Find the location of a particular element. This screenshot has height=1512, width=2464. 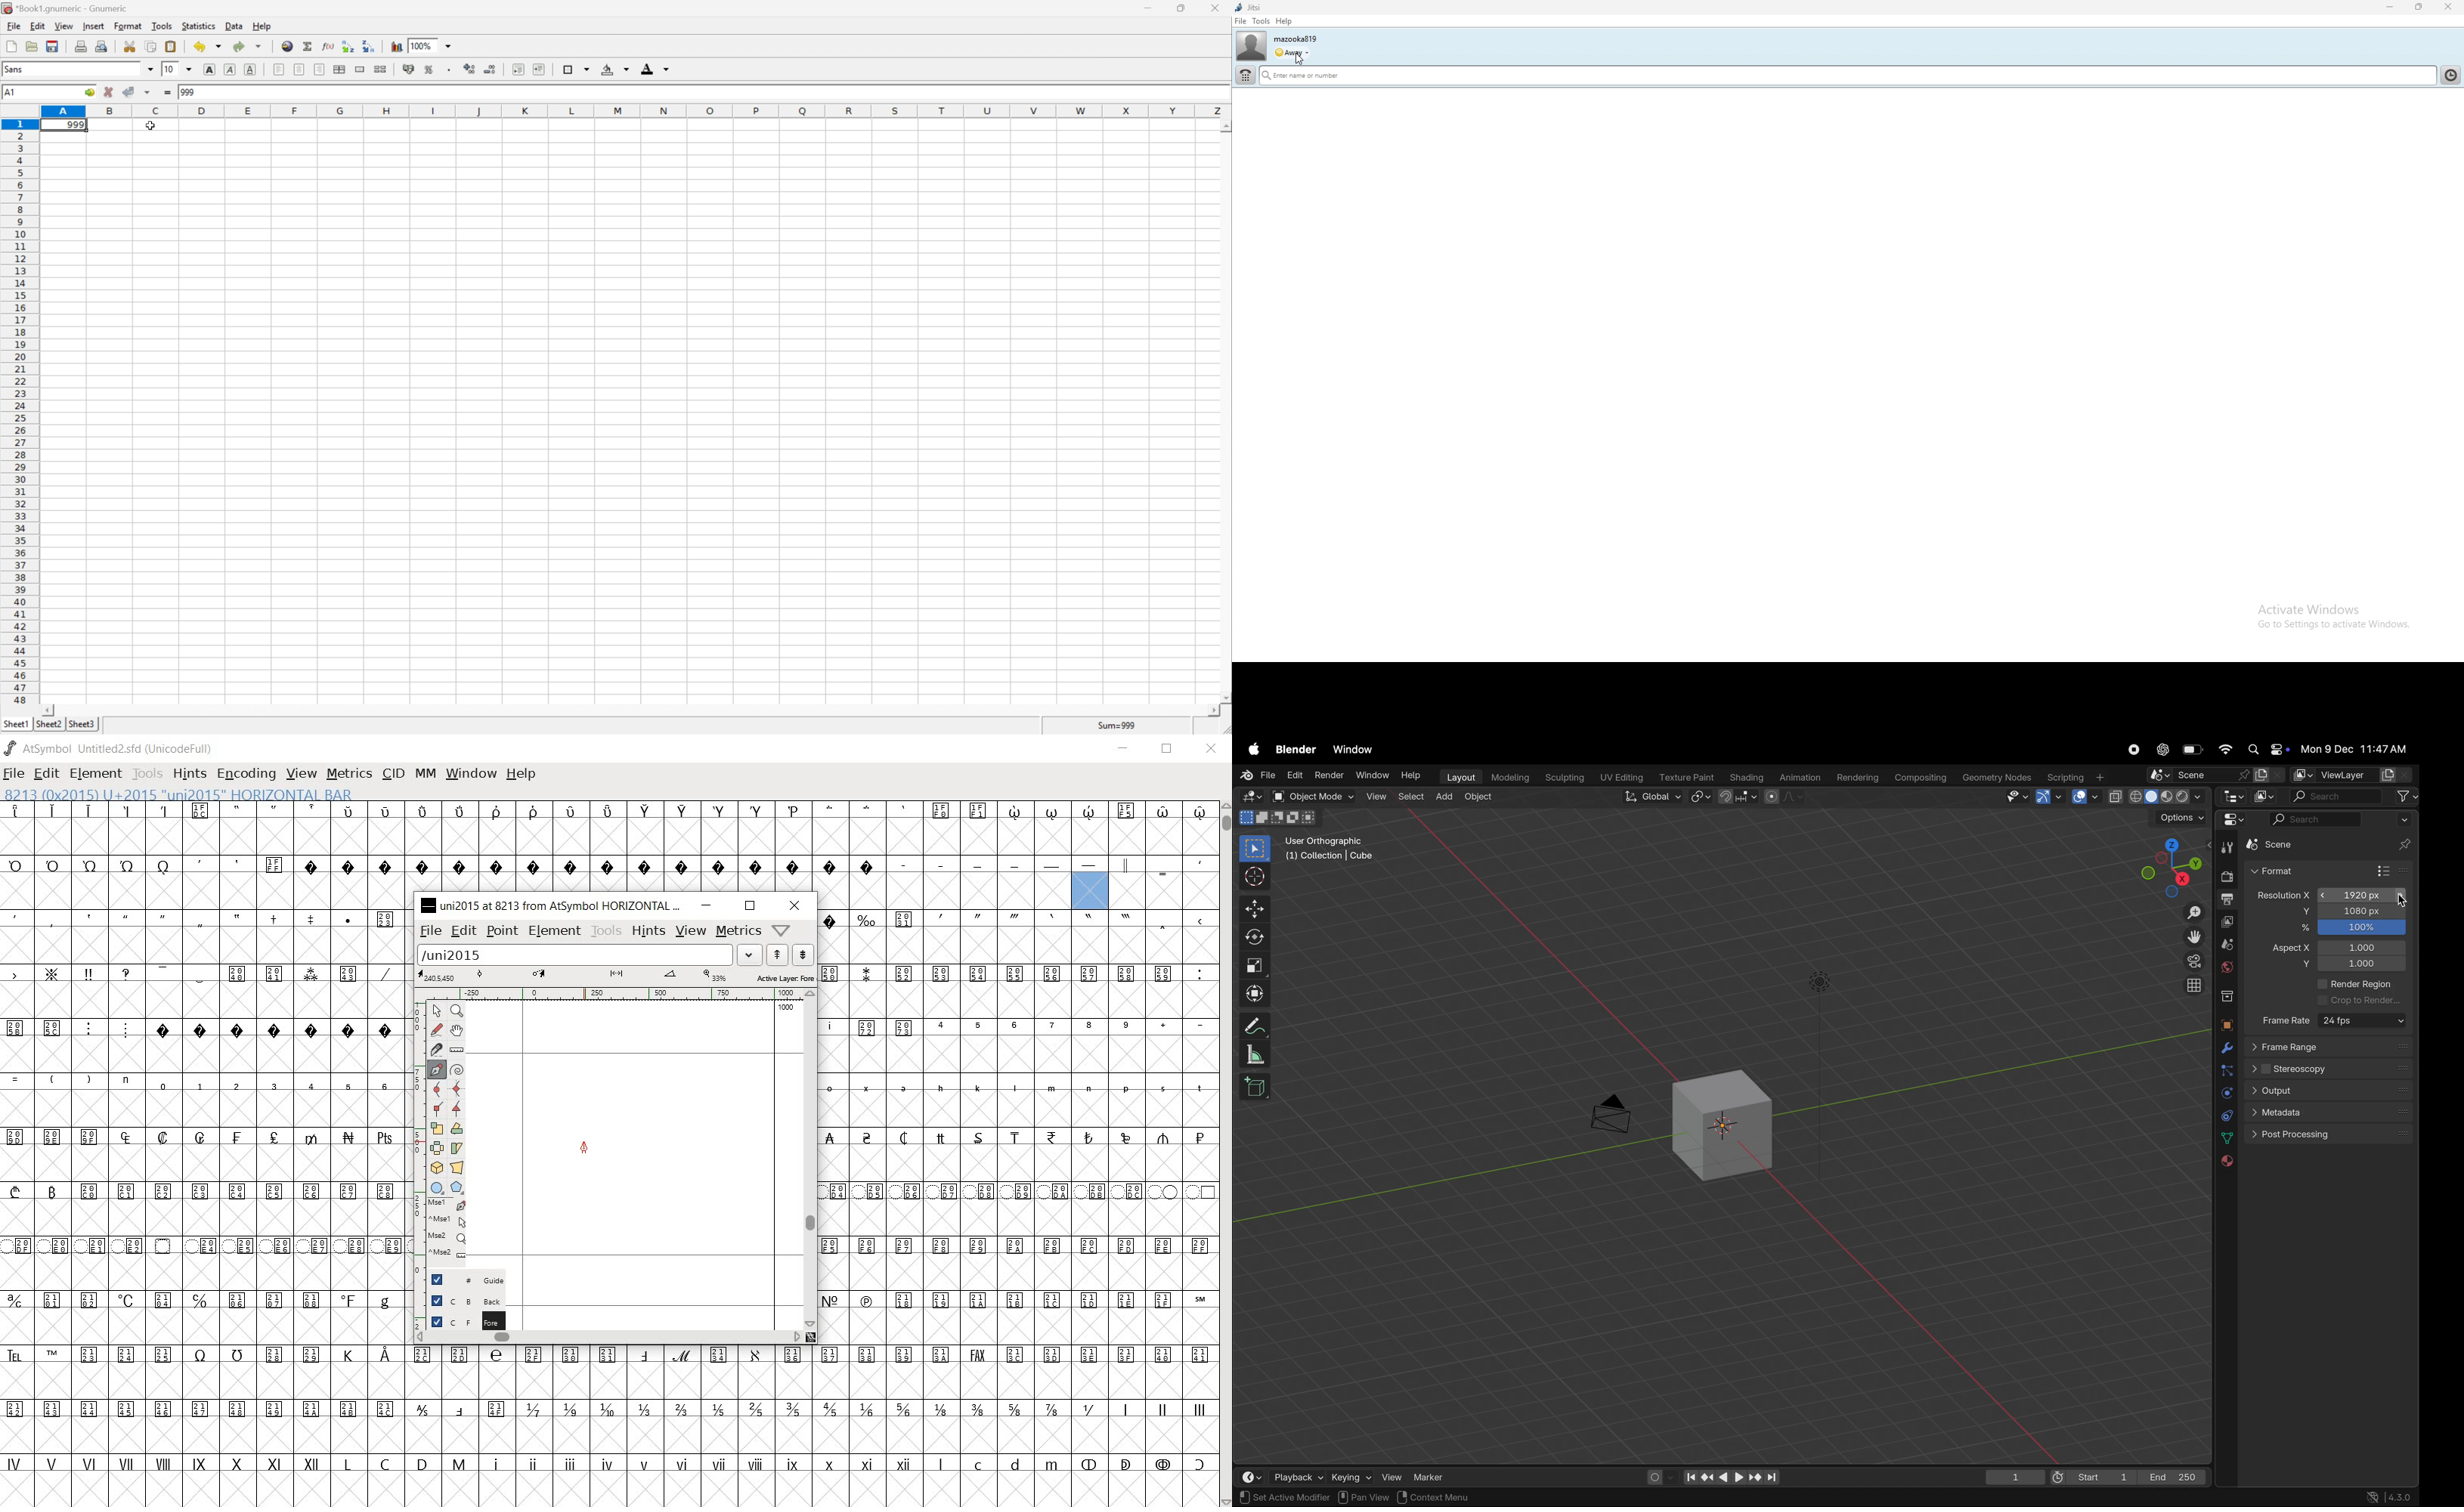

active windows go to settings to achieve windows is located at coordinates (2337, 608).